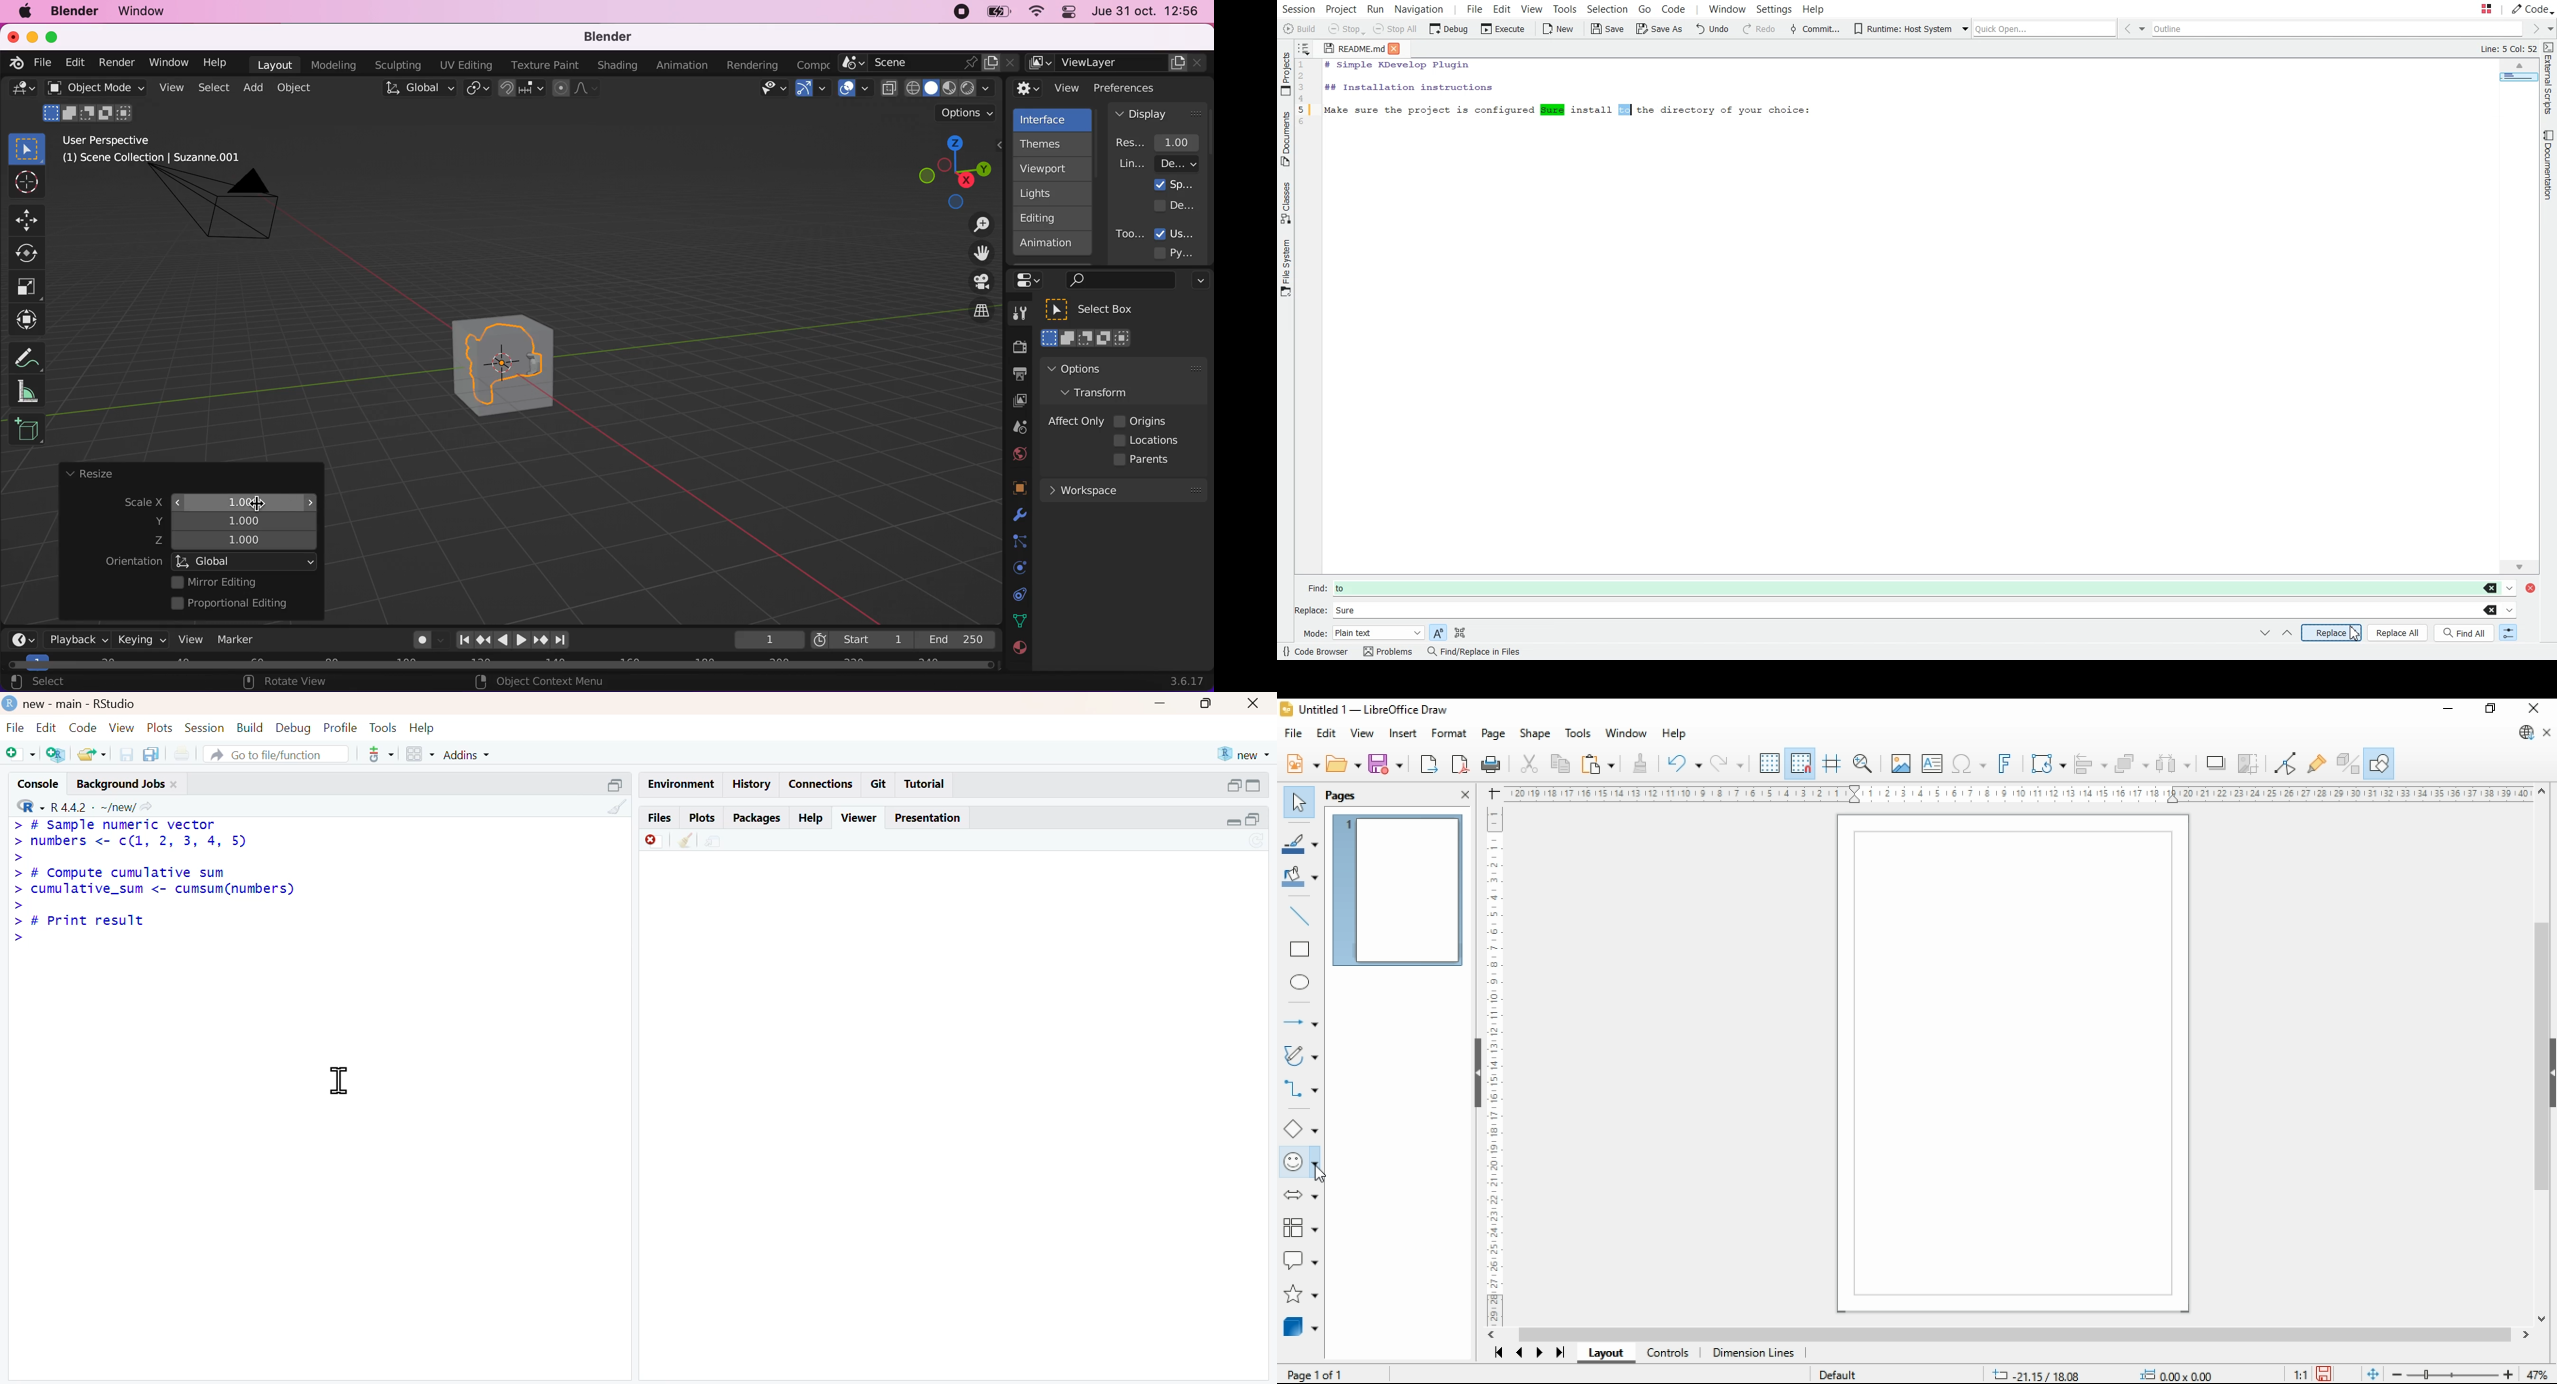  I want to click on callout shapes, so click(1301, 1256).